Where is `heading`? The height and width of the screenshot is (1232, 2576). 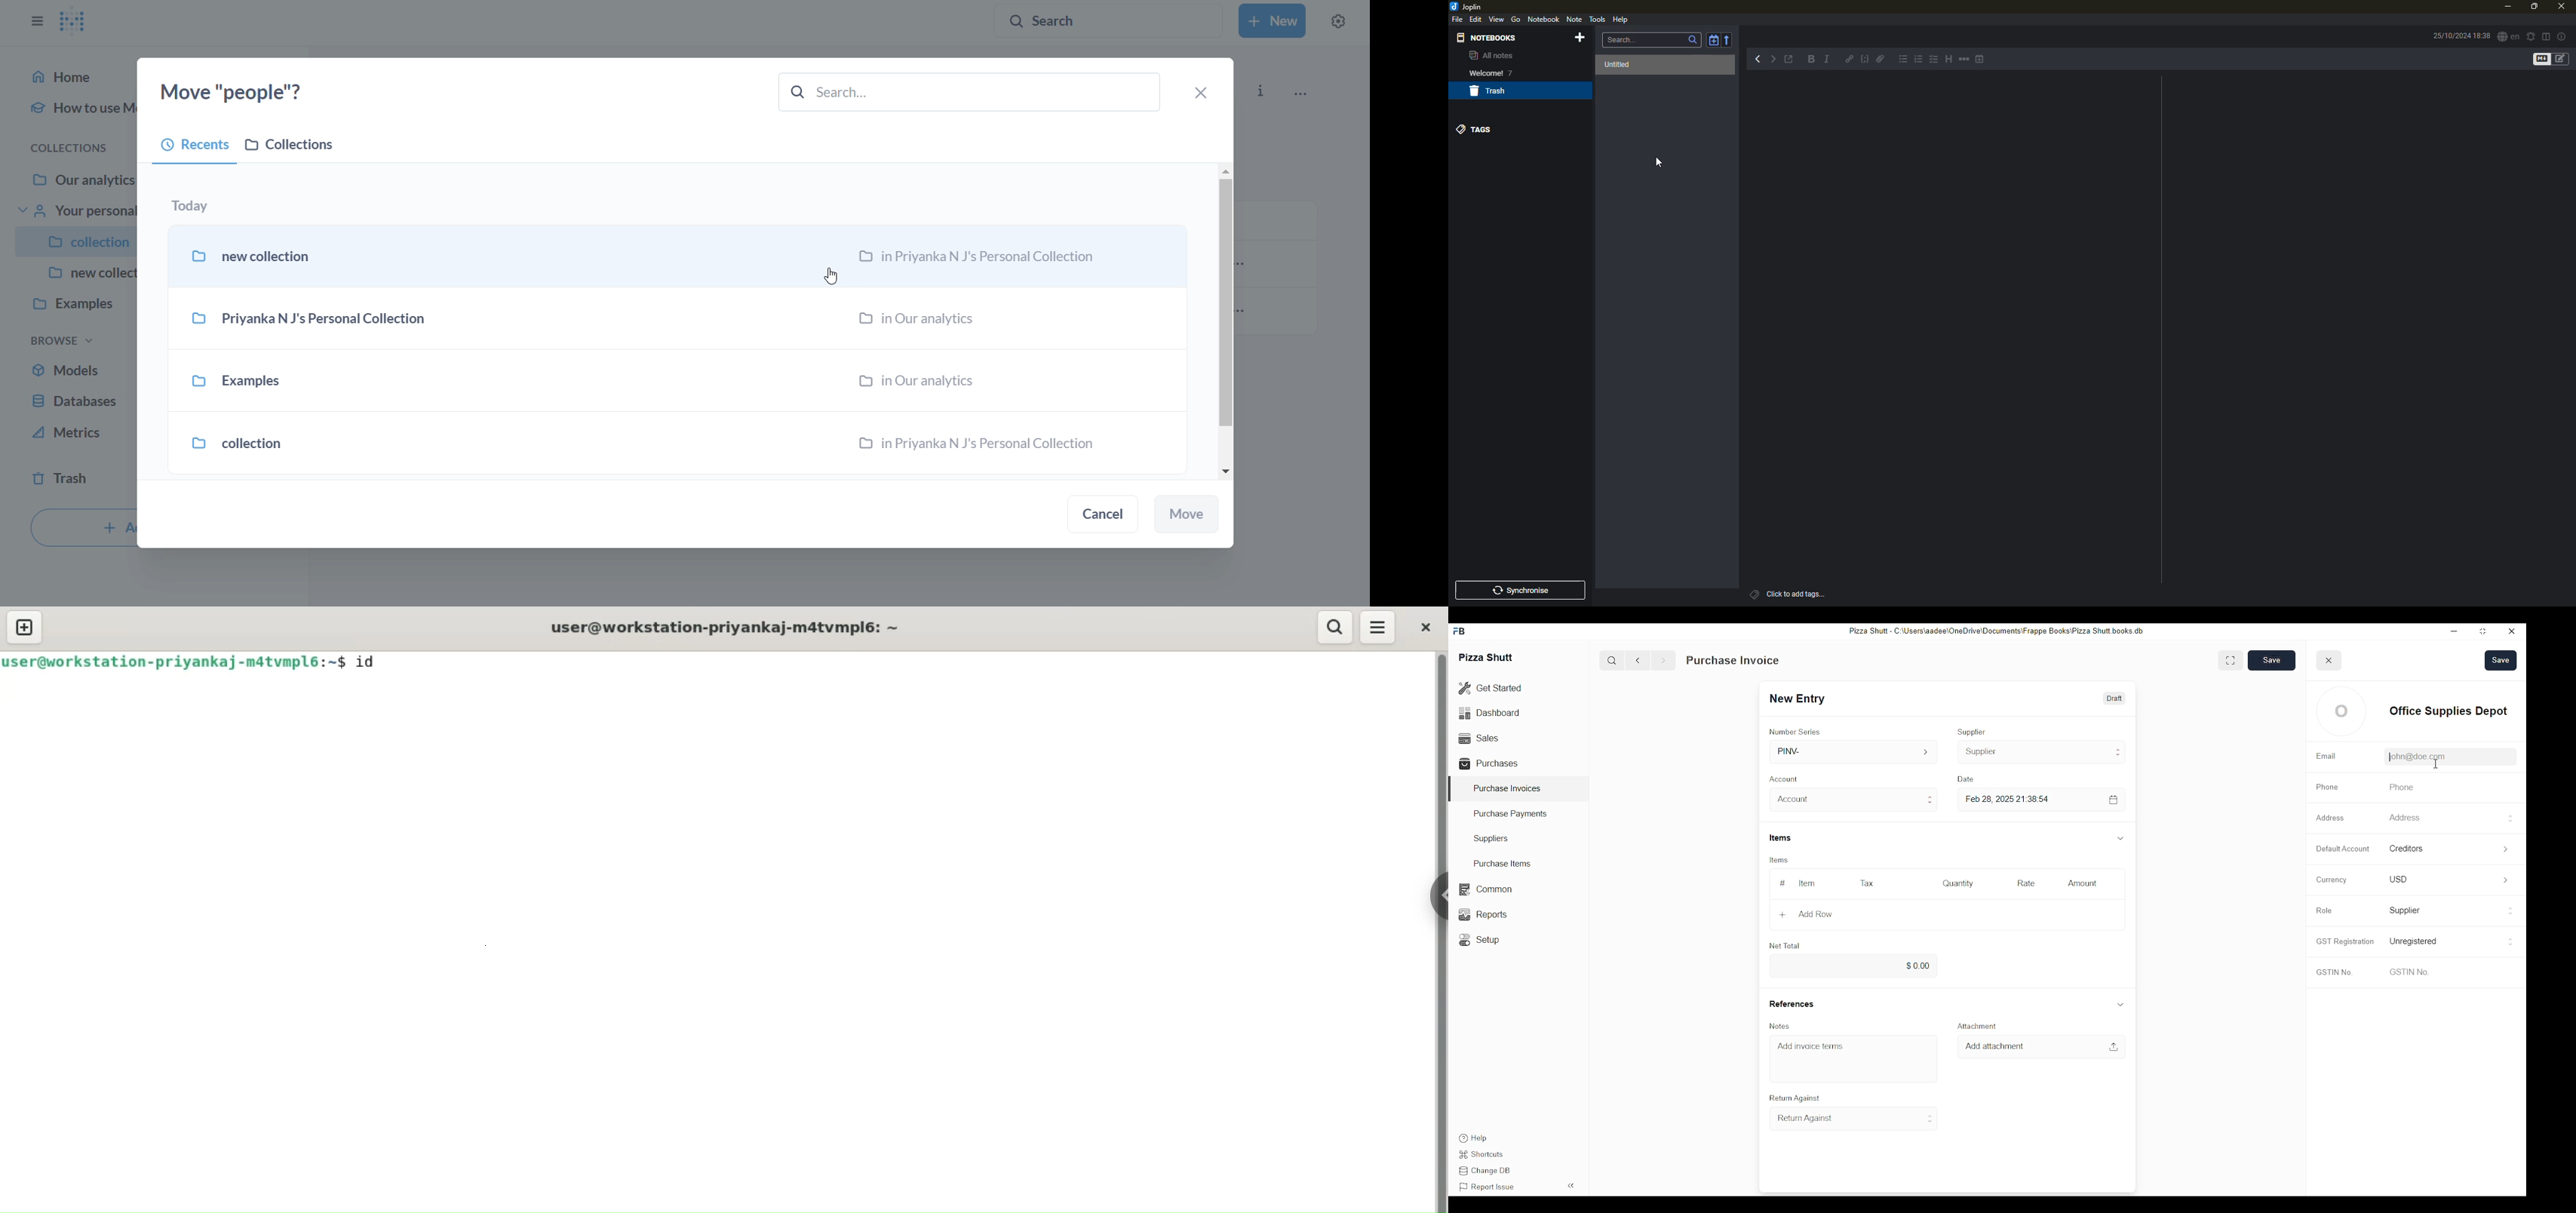
heading is located at coordinates (1947, 59).